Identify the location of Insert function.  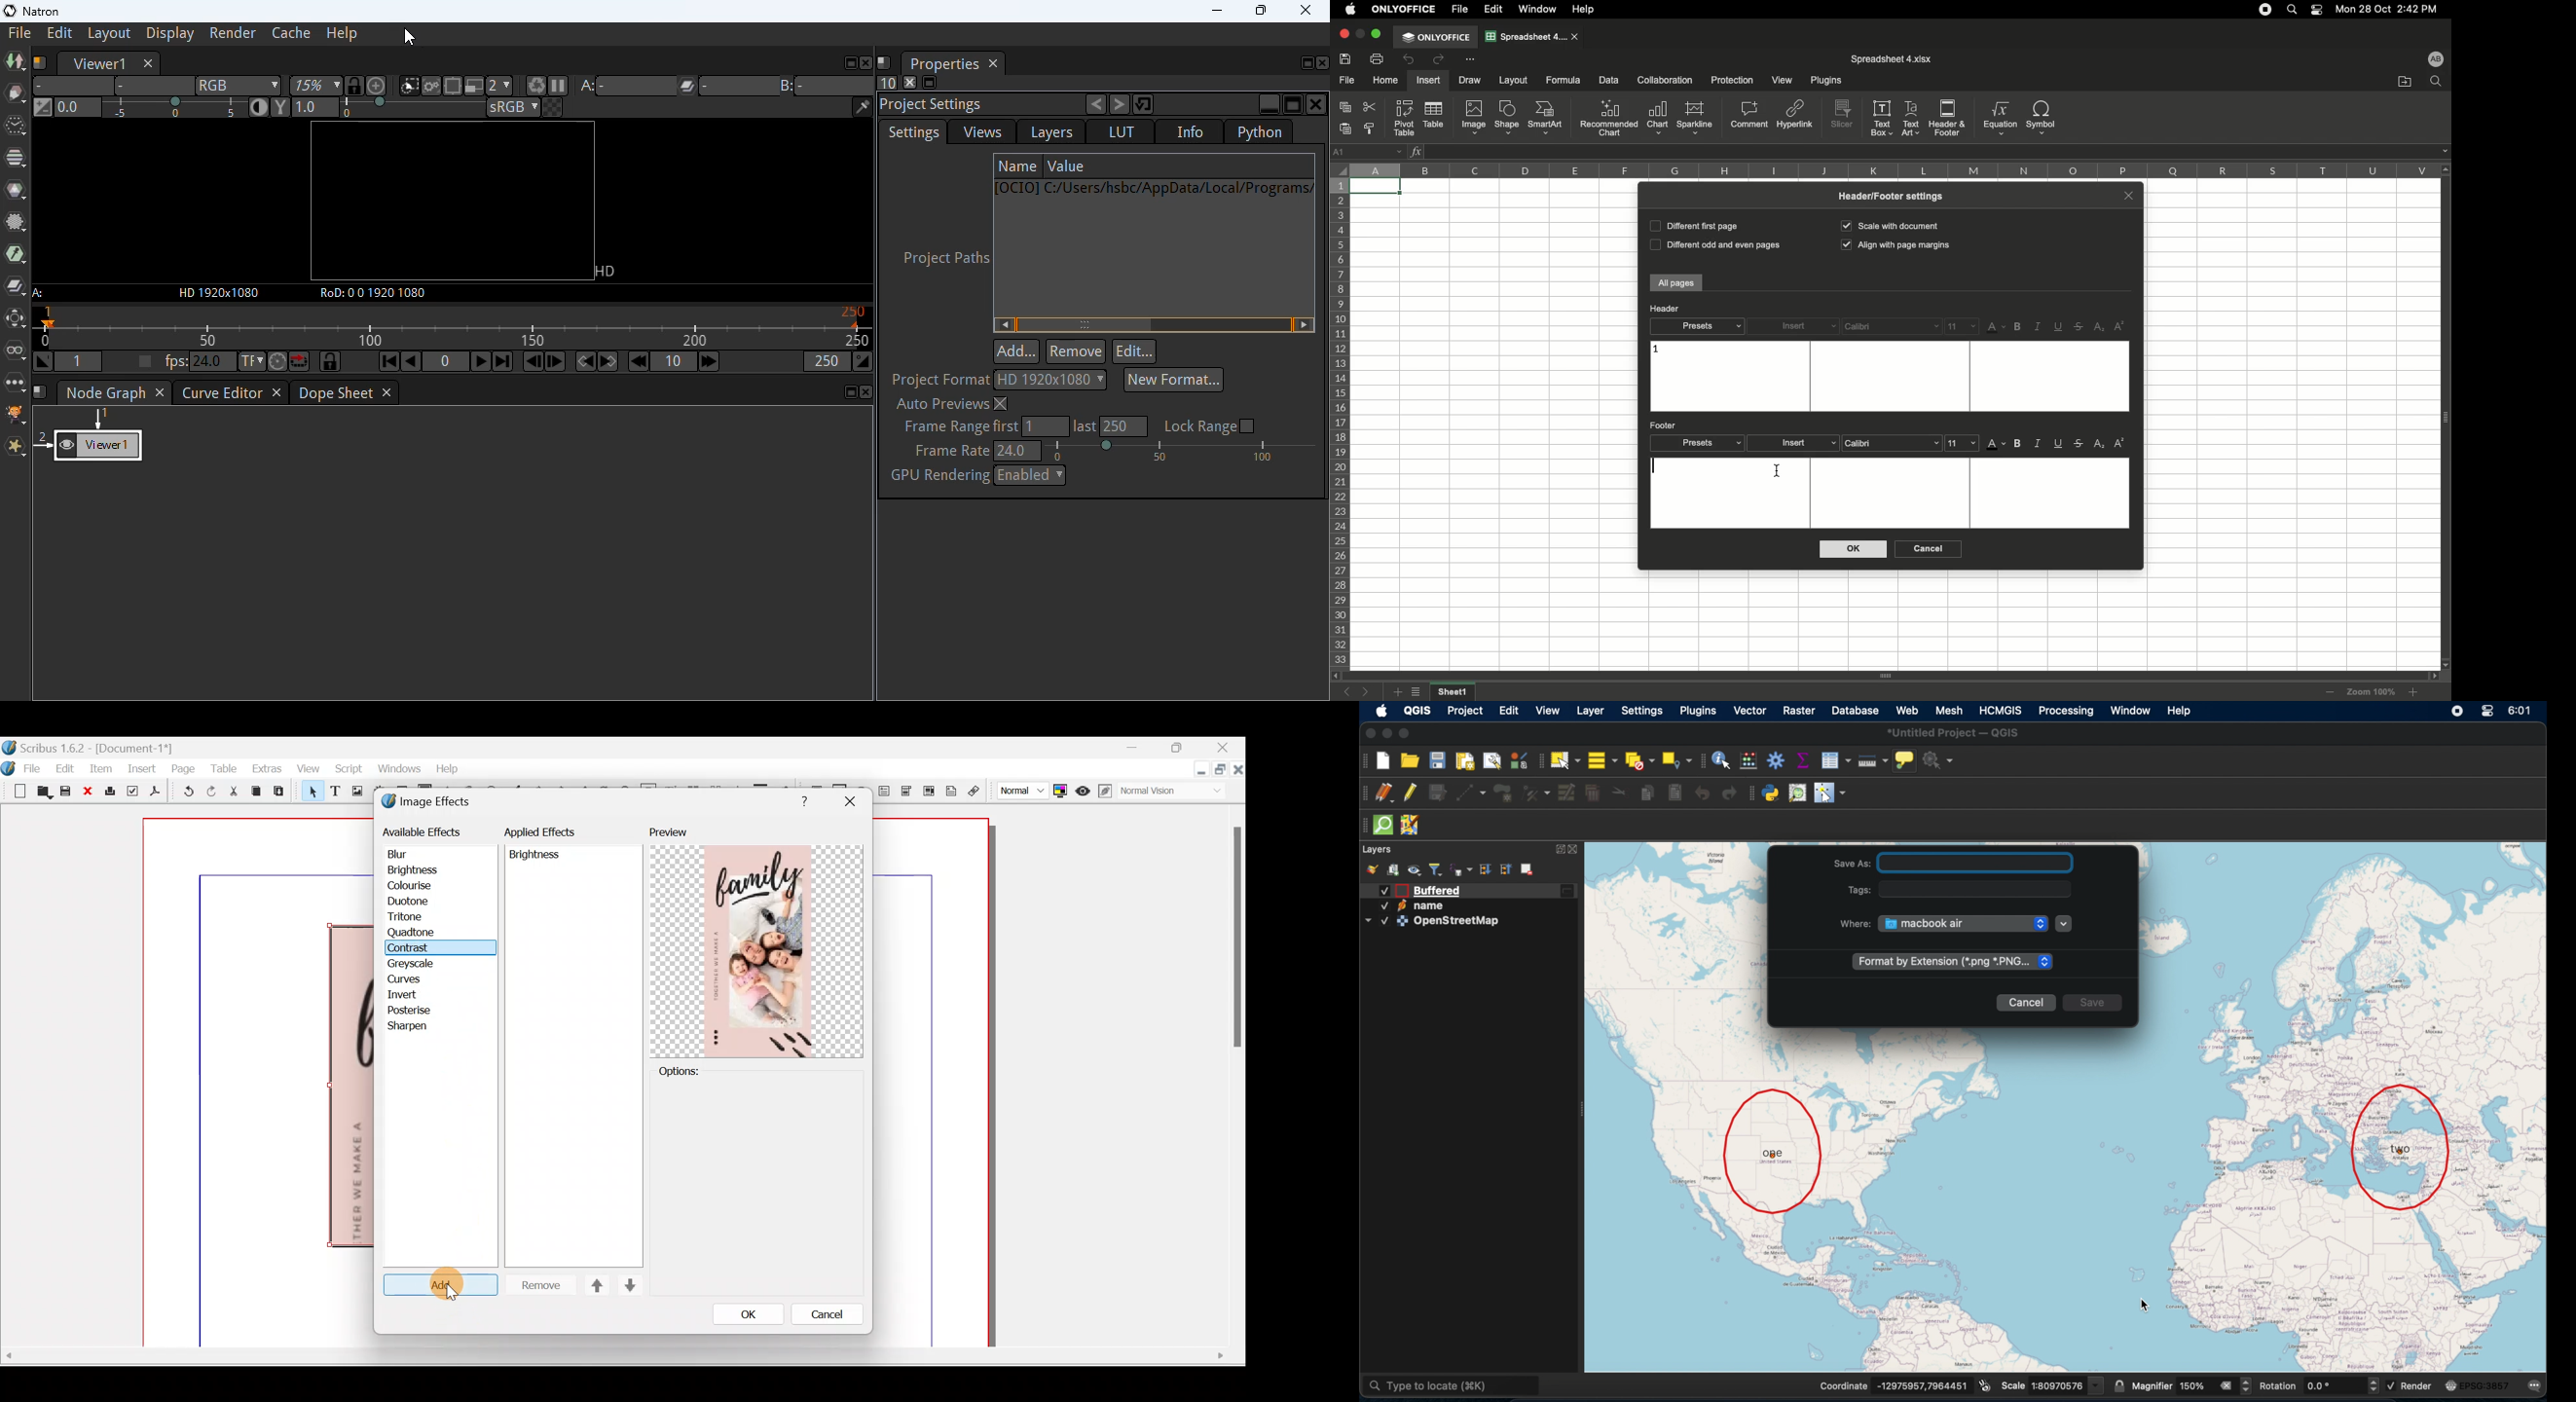
(1417, 151).